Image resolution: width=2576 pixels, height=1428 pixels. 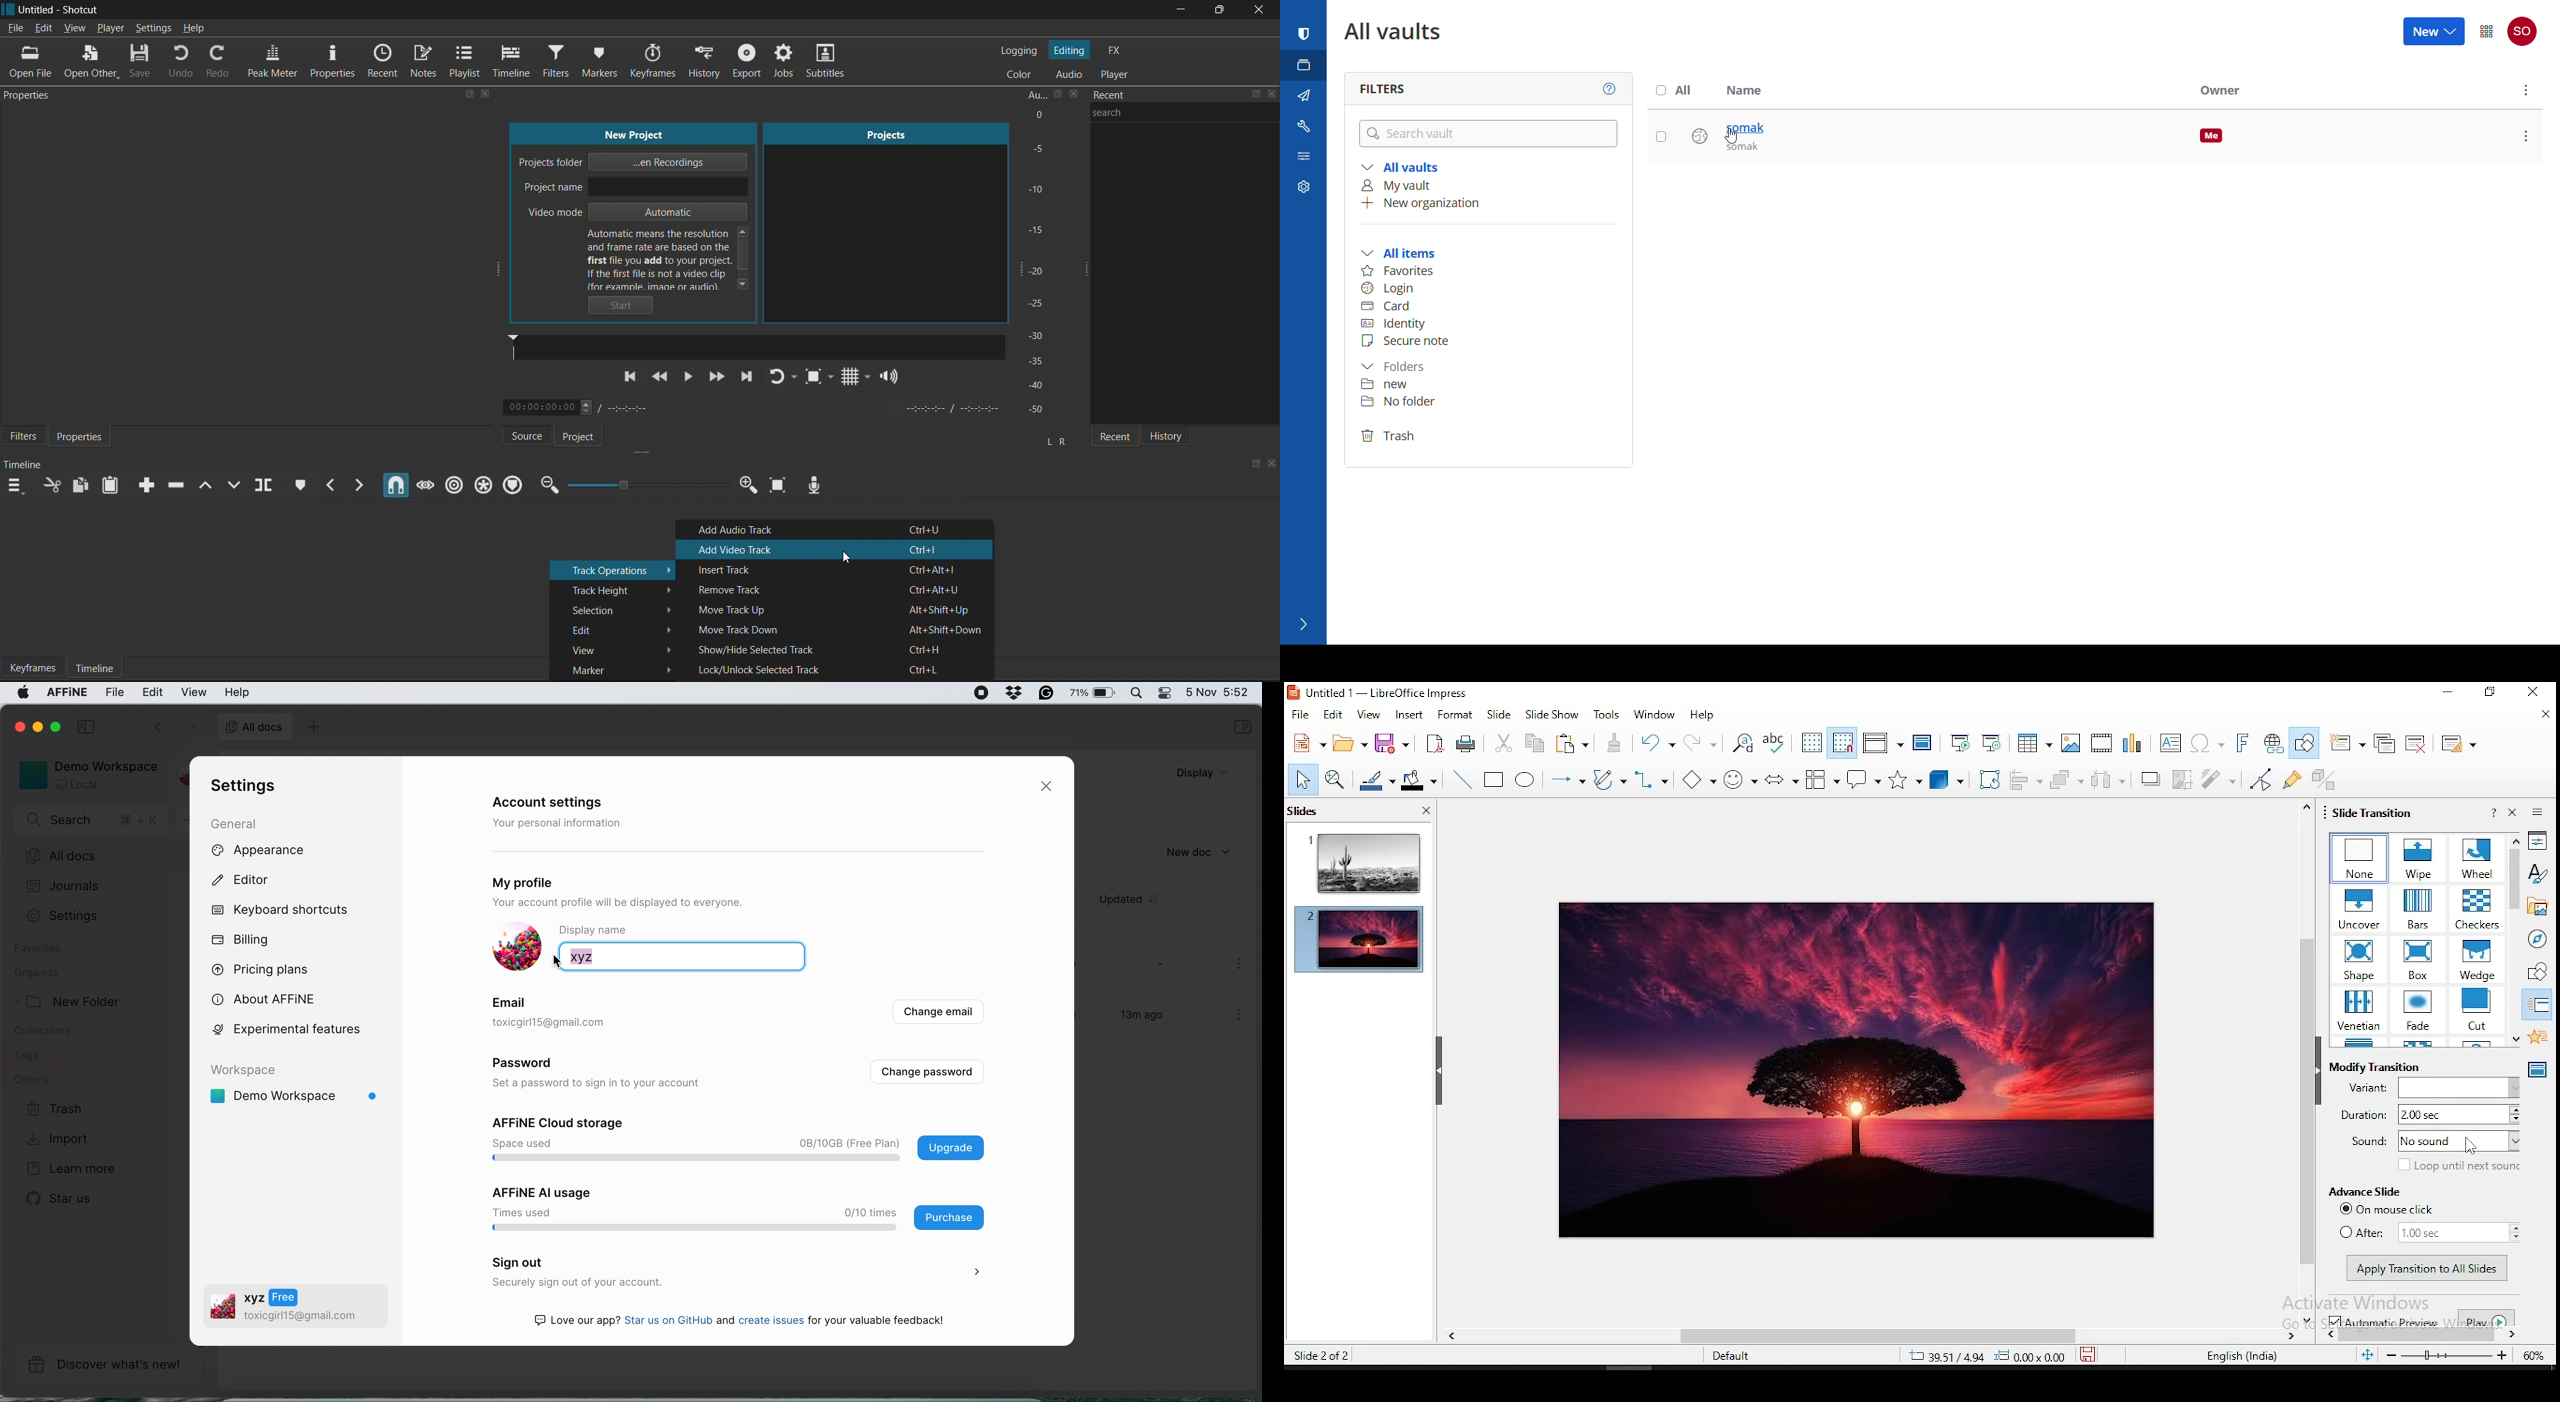 I want to click on special characters, so click(x=2206, y=745).